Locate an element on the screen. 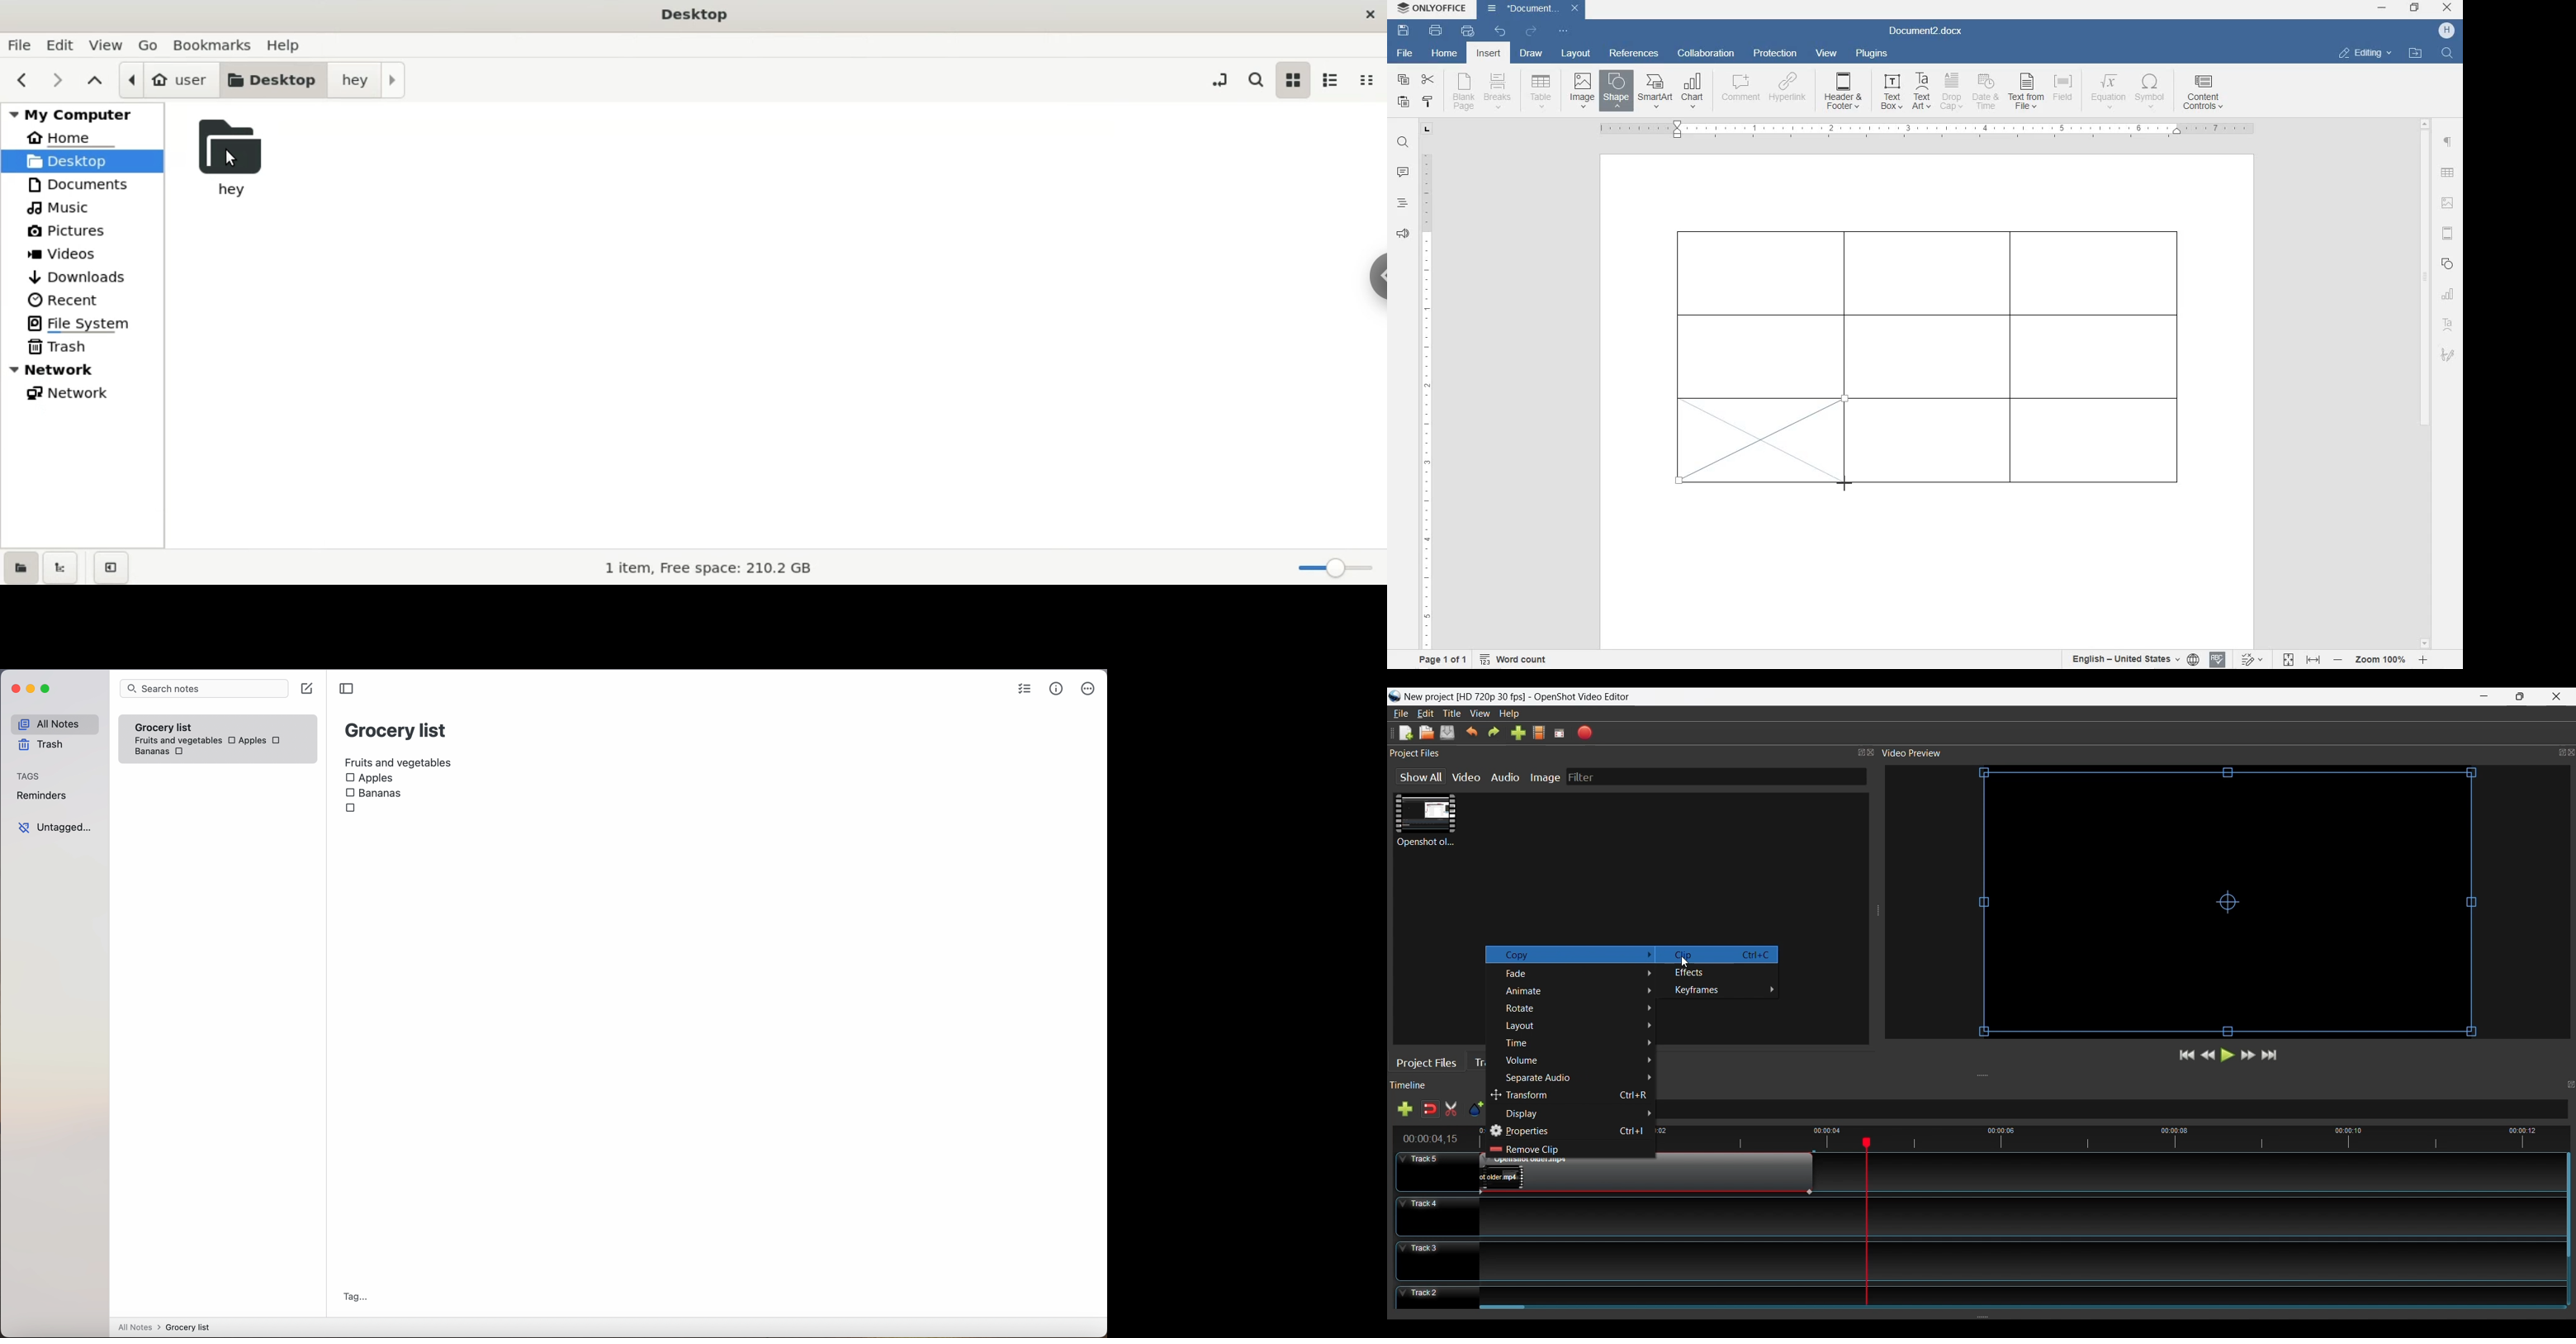 This screenshot has height=1344, width=2576. bananas is located at coordinates (150, 751).